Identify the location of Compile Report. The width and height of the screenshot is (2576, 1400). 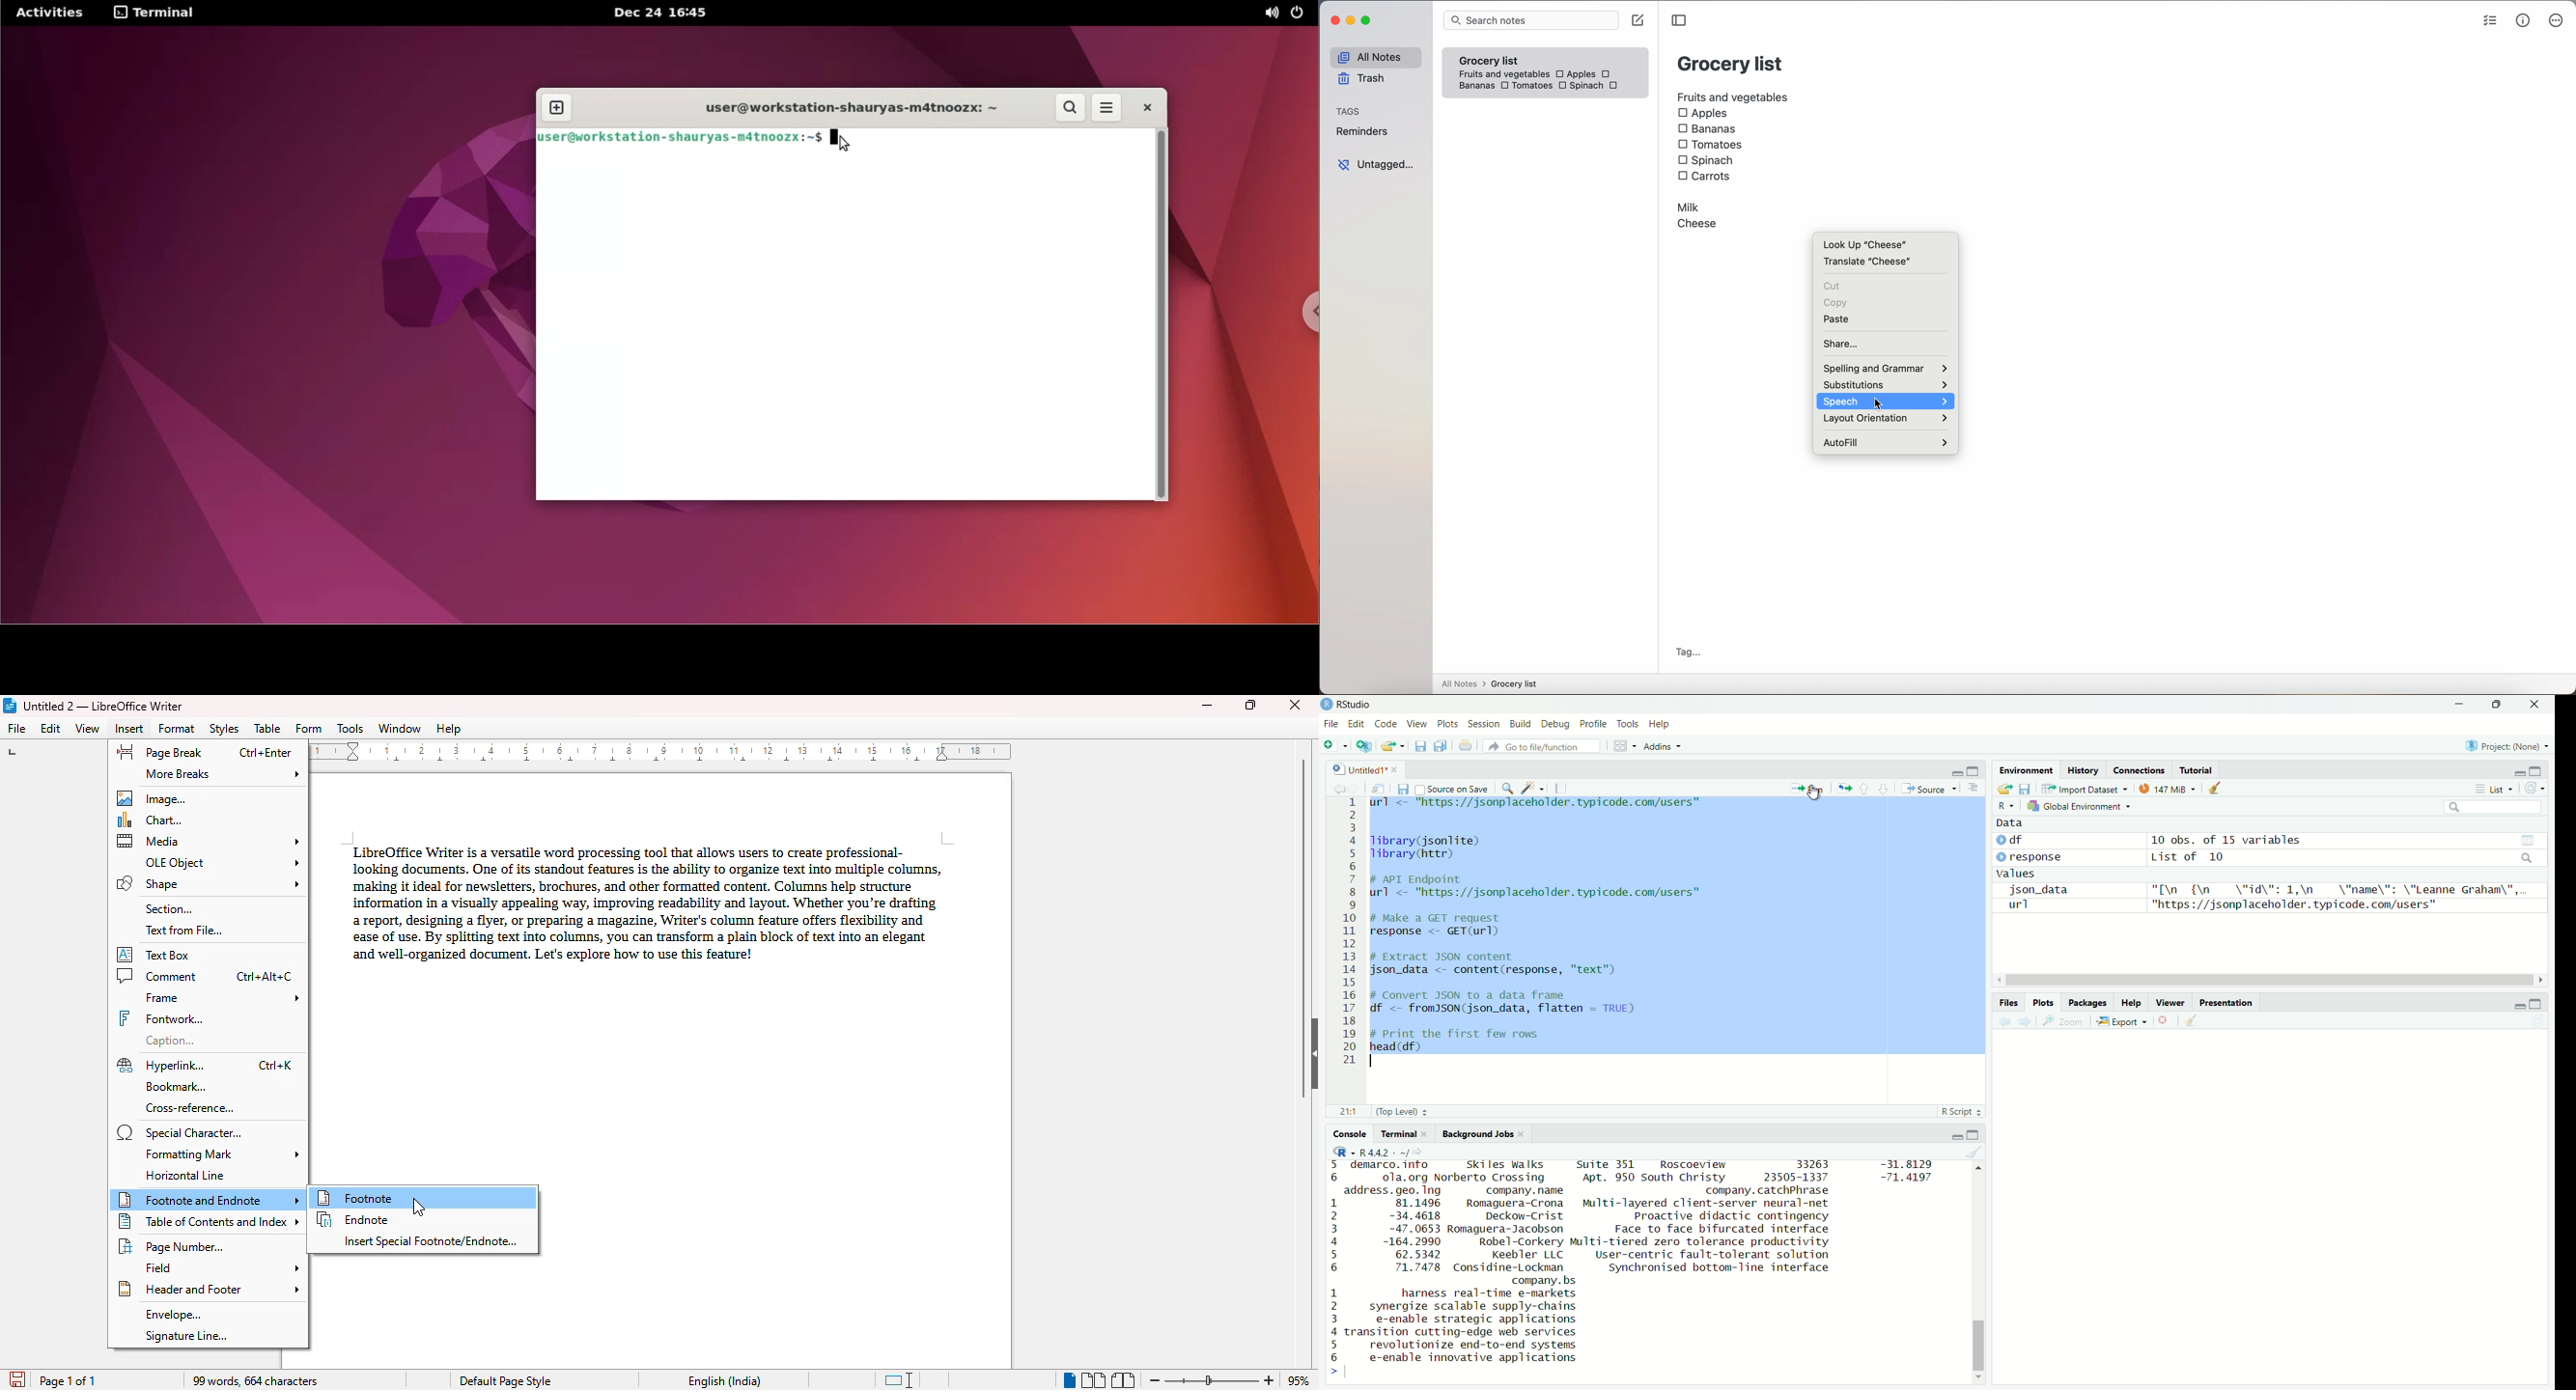
(1563, 788).